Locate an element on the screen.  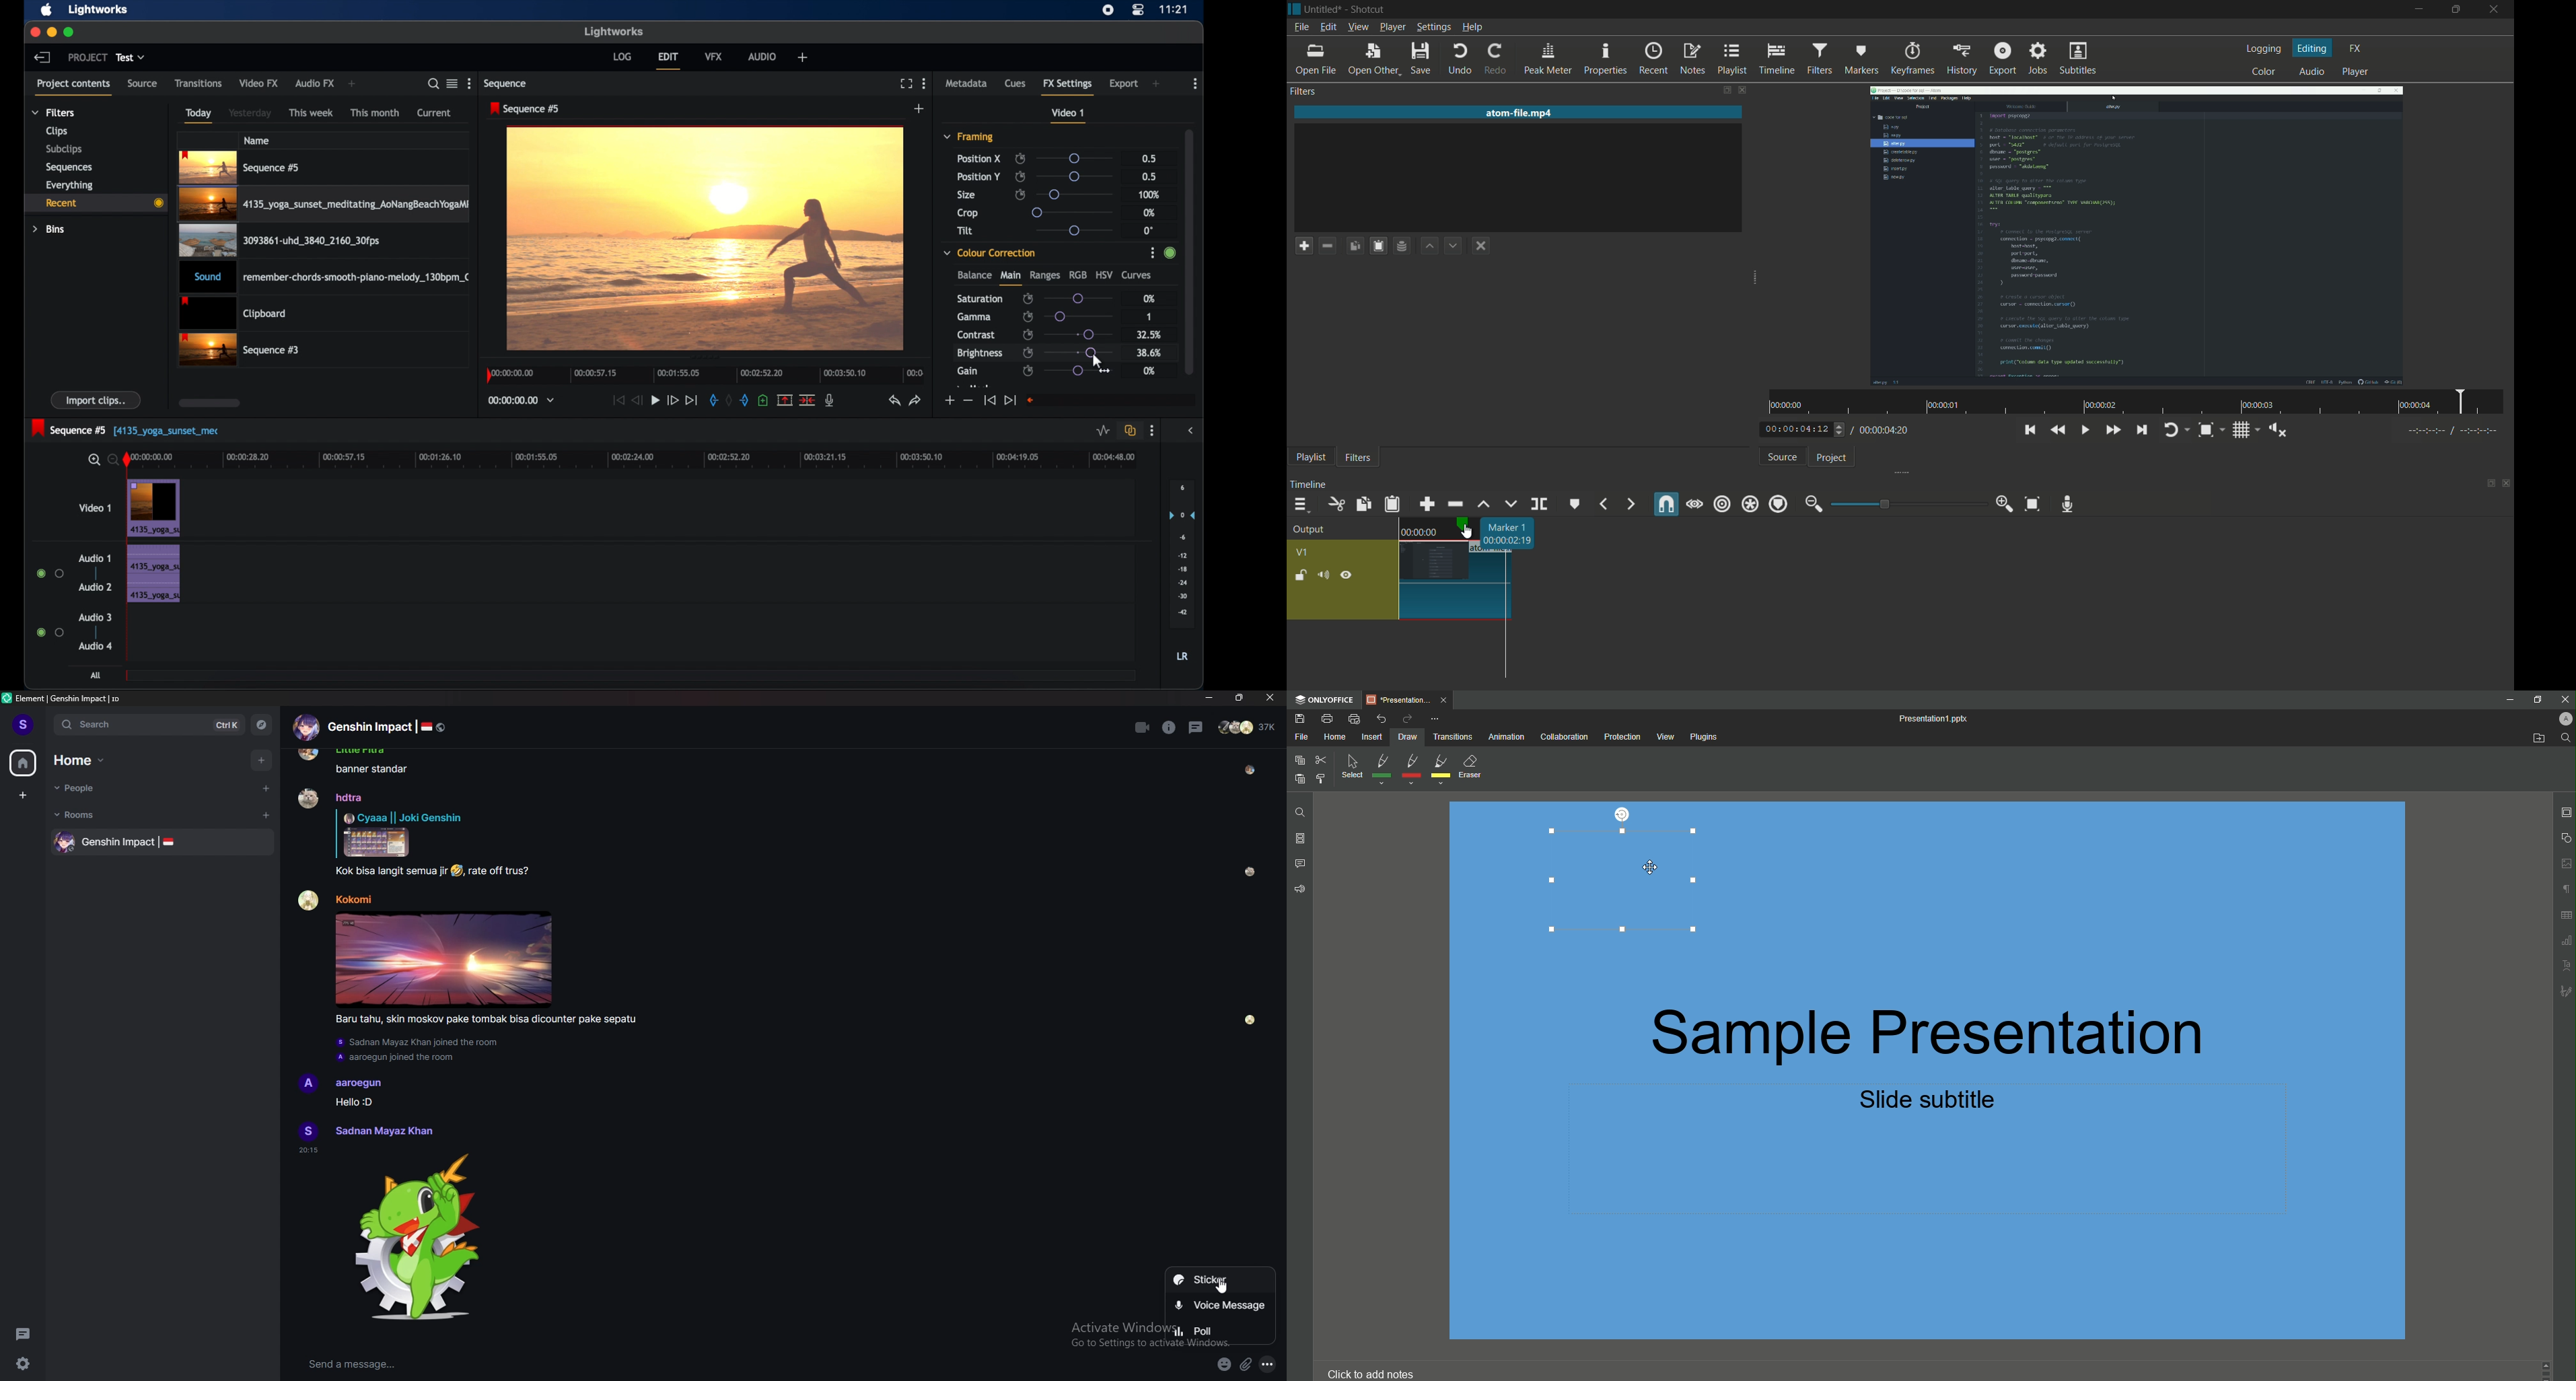
transitions is located at coordinates (199, 84).